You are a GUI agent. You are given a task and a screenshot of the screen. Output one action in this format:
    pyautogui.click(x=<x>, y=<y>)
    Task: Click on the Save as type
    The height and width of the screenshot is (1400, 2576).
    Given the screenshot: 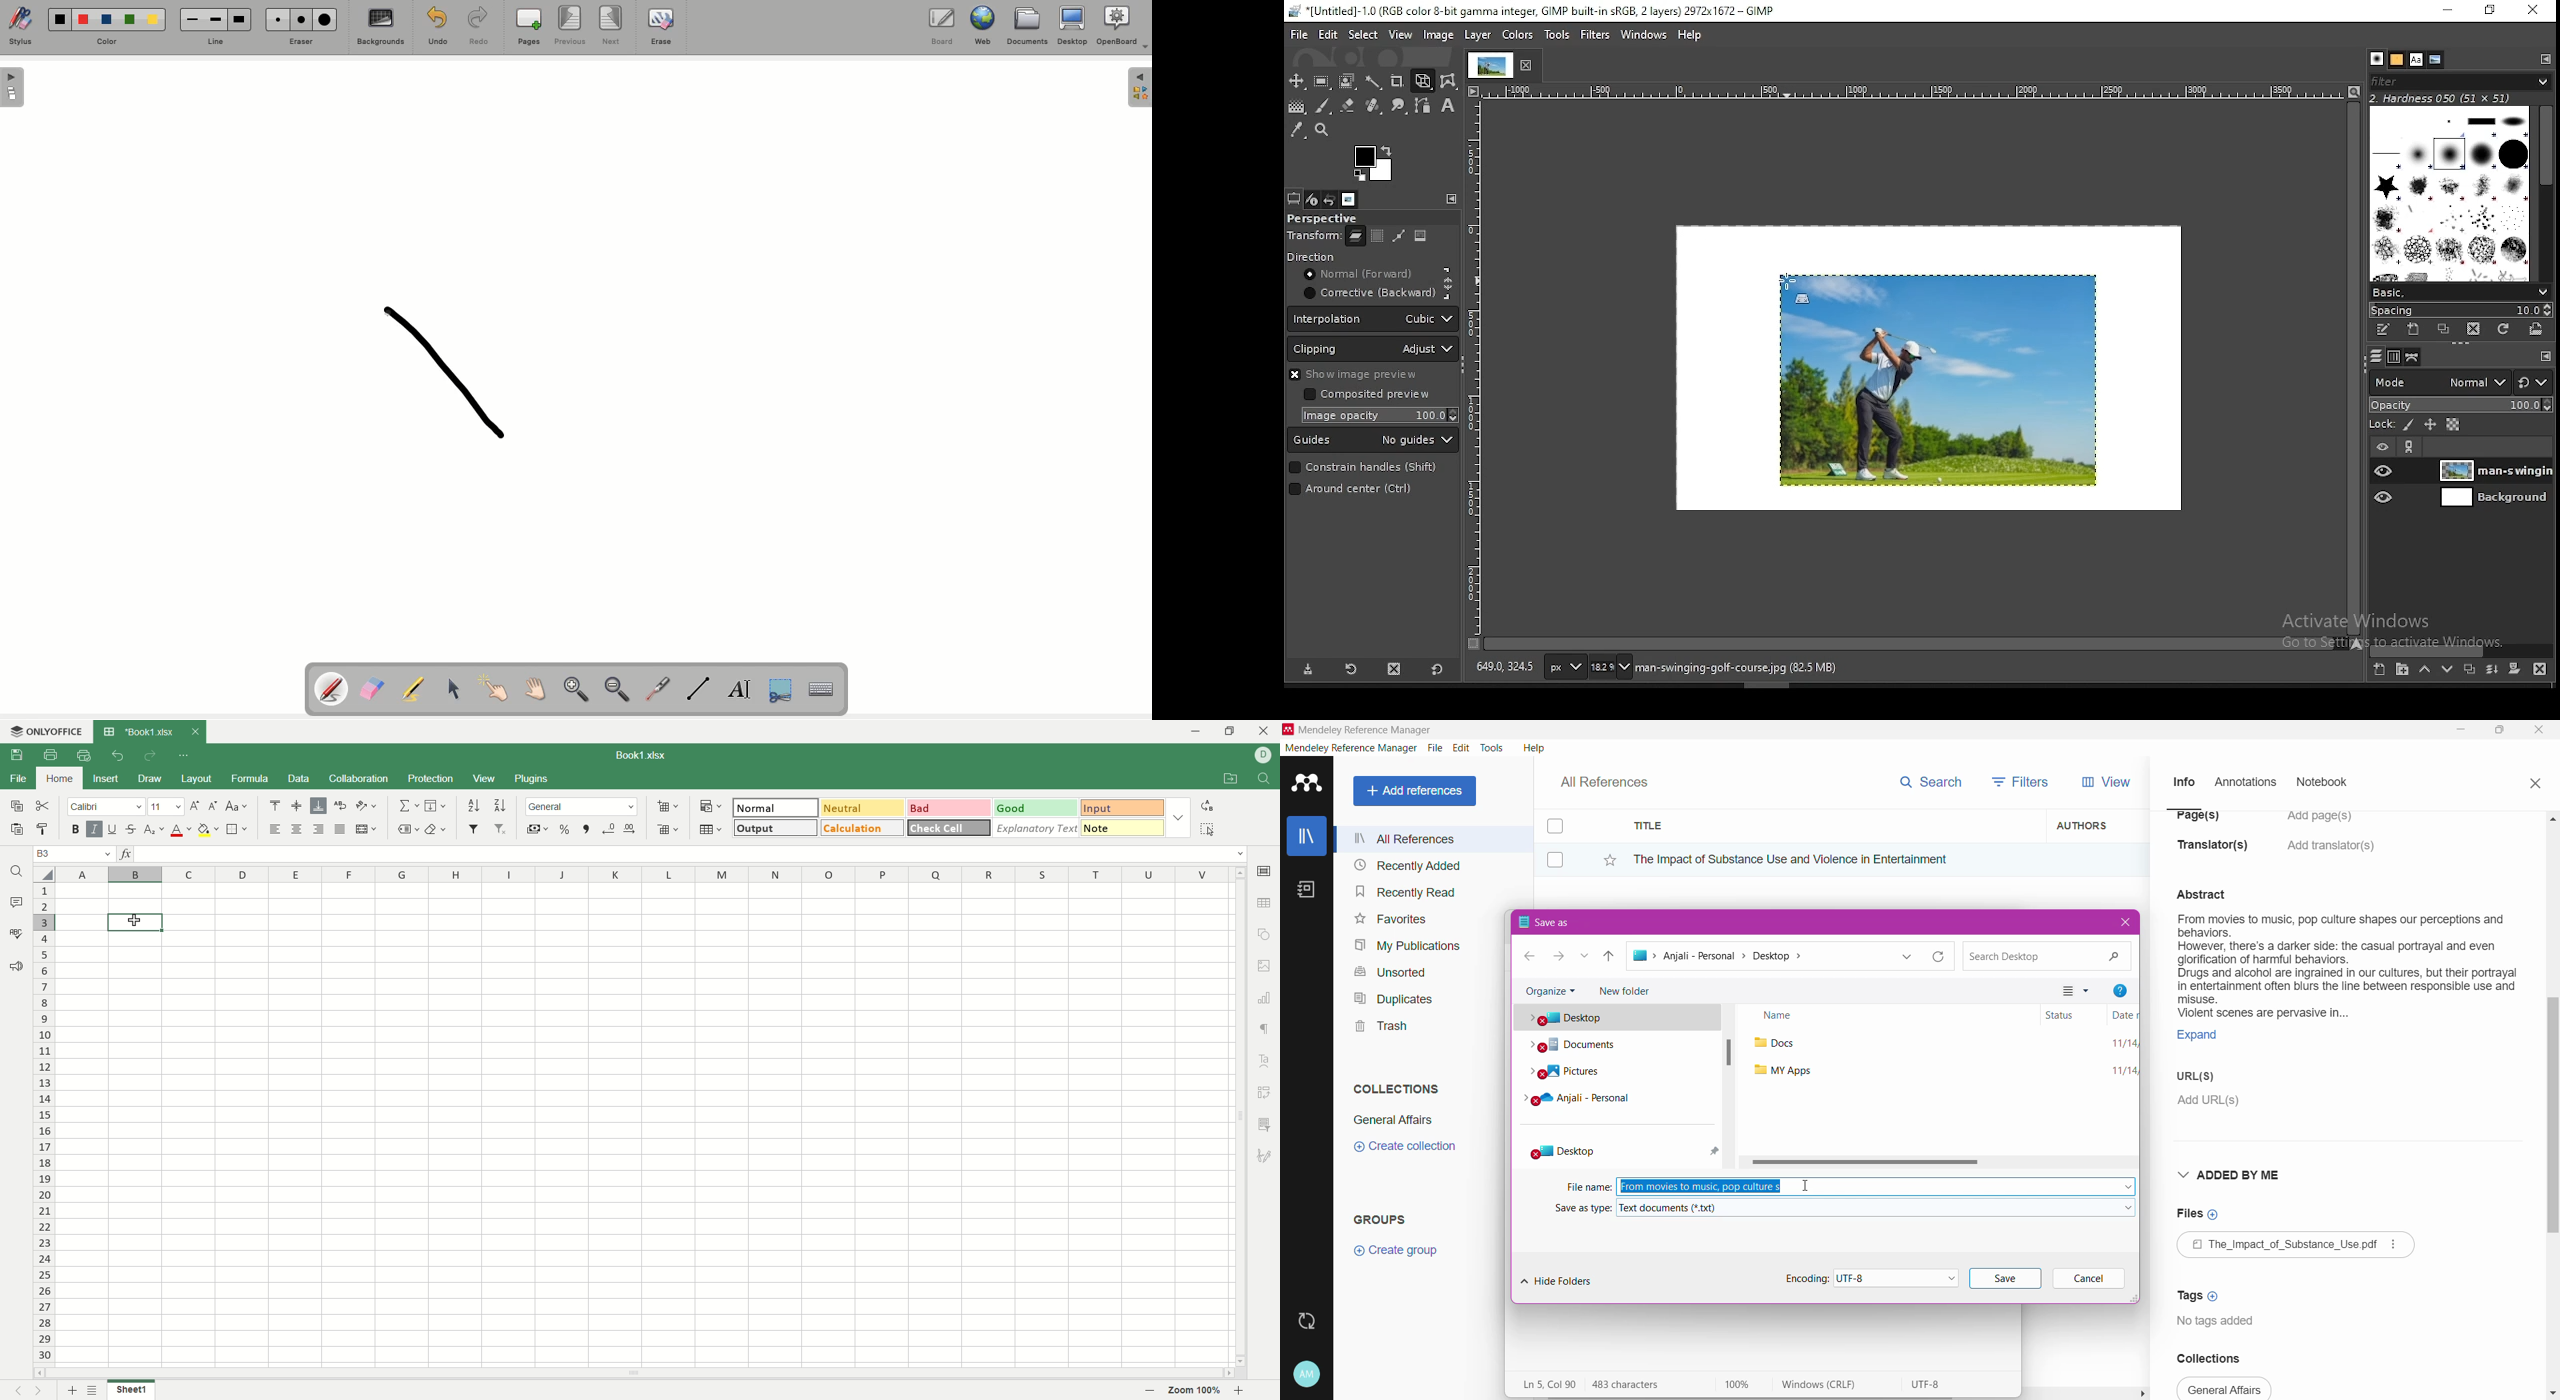 What is the action you would take?
    pyautogui.click(x=1581, y=1209)
    